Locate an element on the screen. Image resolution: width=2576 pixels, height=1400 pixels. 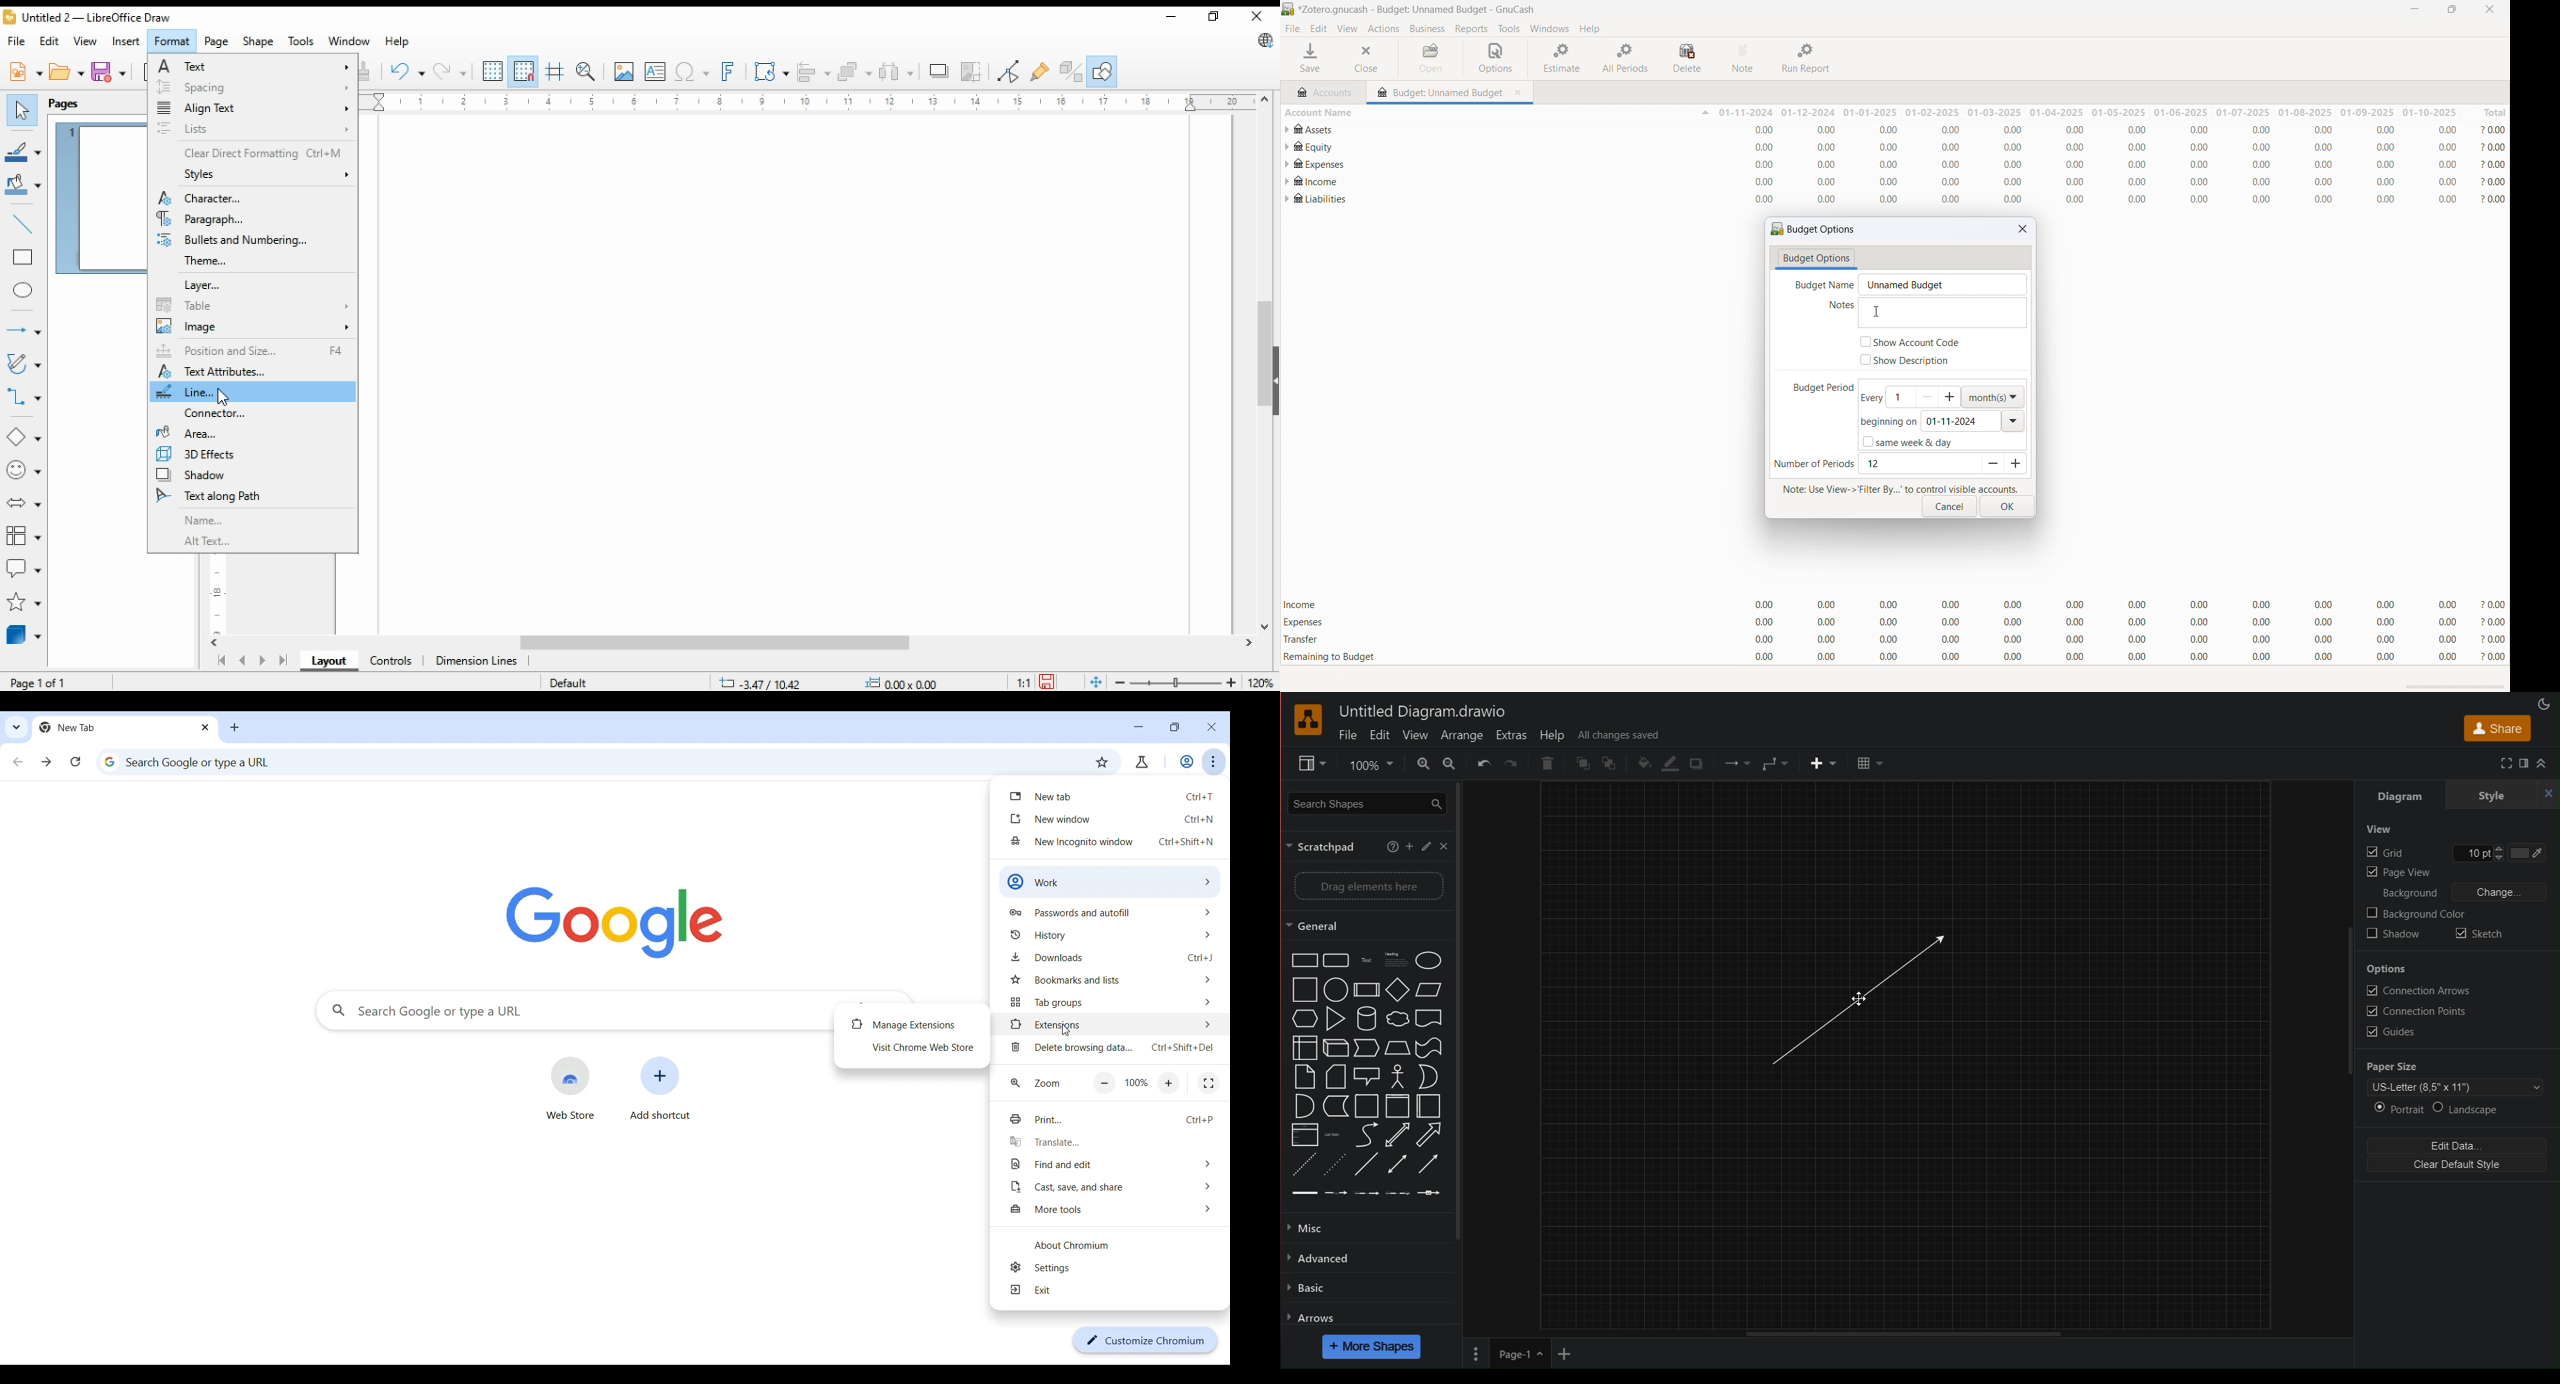
Current open tab is located at coordinates (116, 727).